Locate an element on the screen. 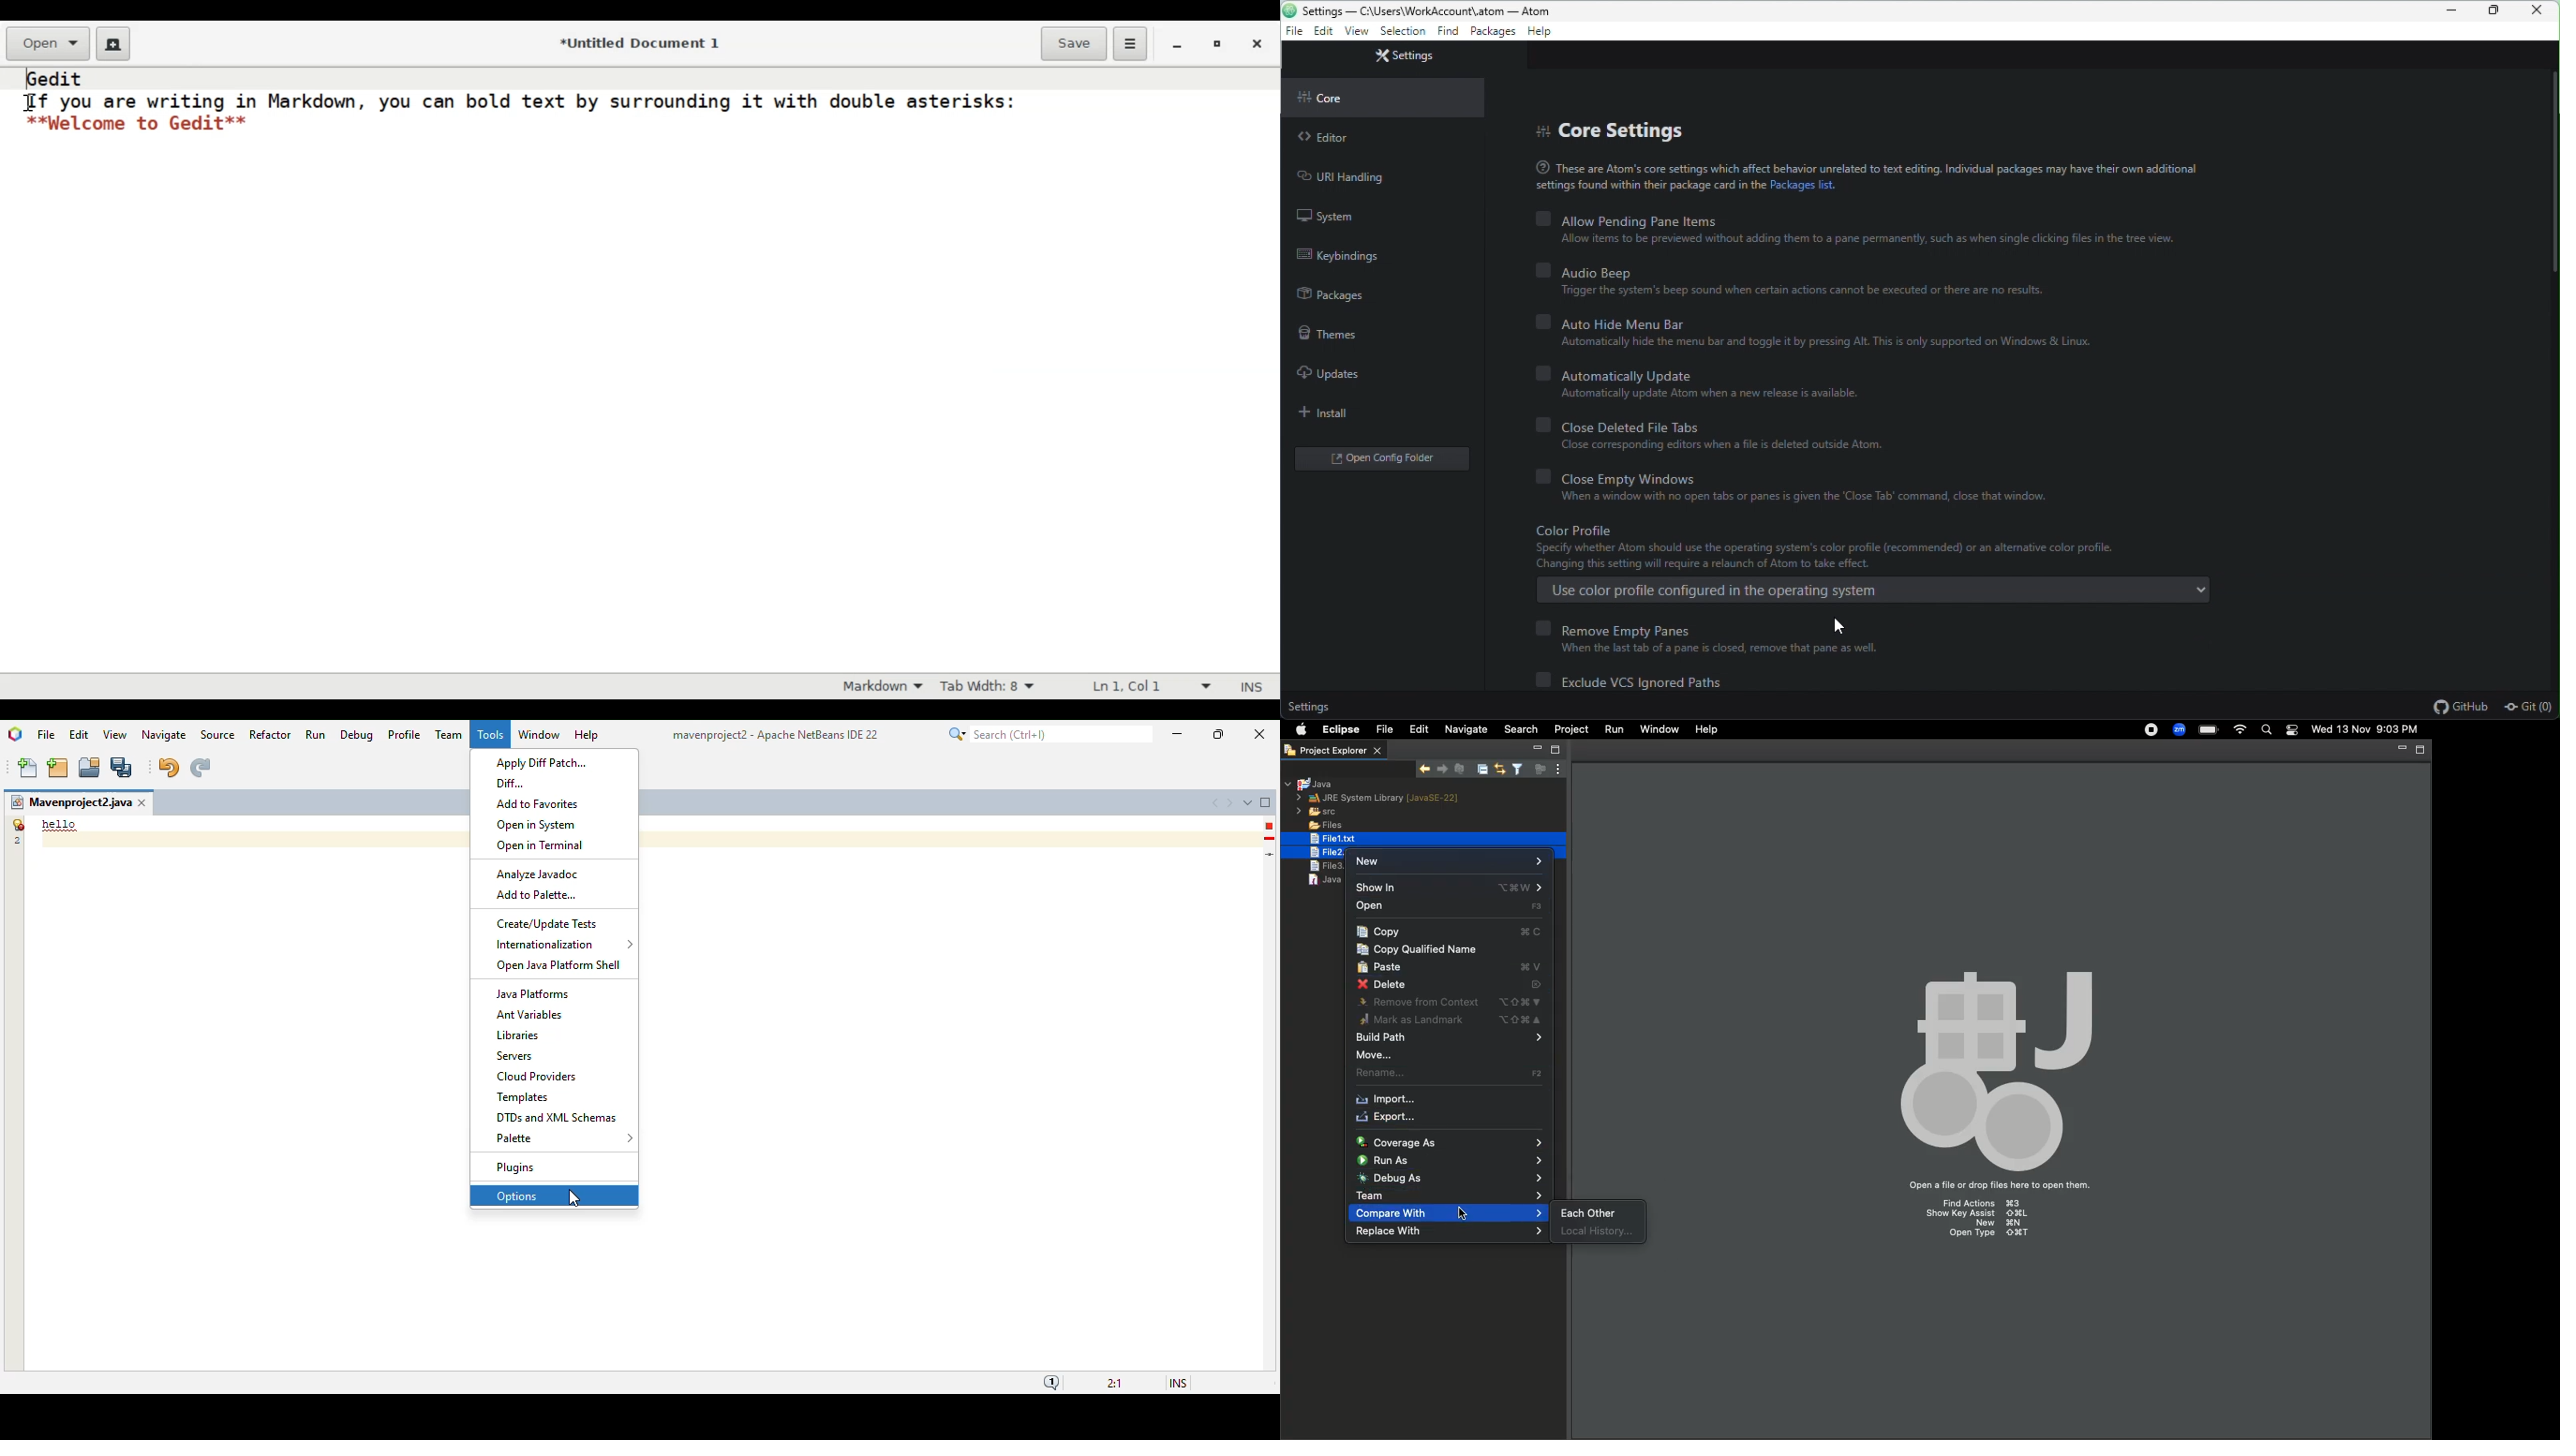 This screenshot has height=1456, width=2576. search is located at coordinates (1048, 734).